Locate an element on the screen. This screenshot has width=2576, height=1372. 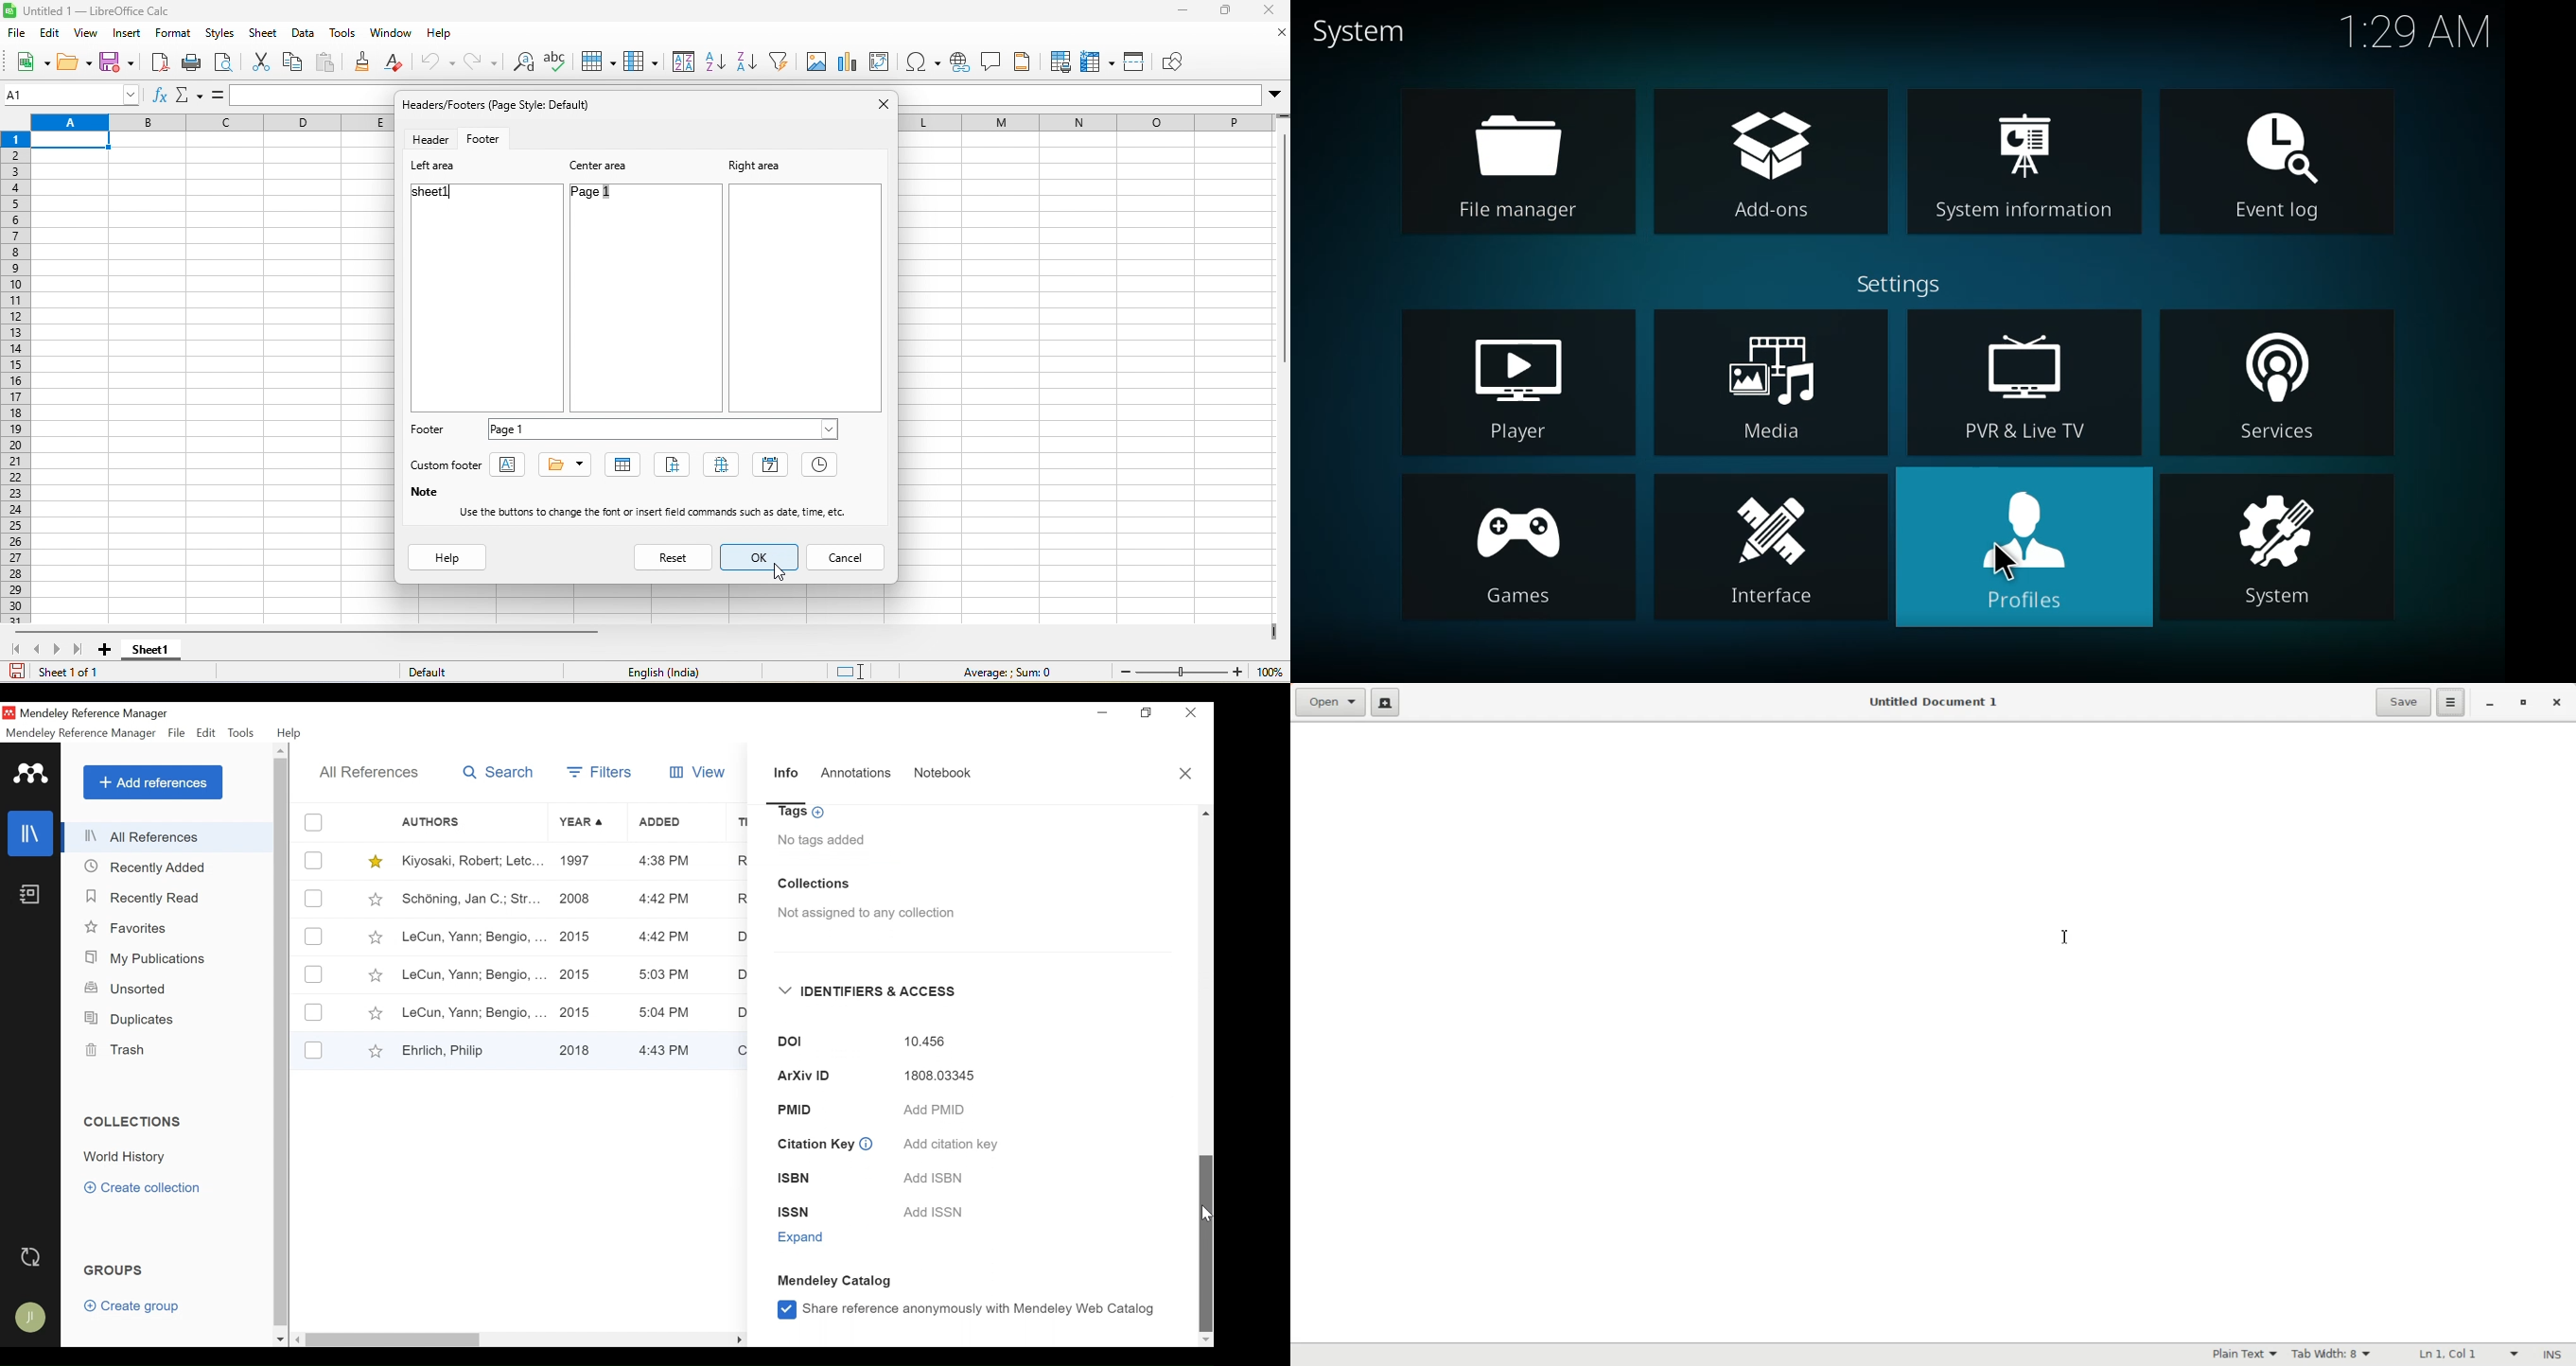
Add References is located at coordinates (152, 782).